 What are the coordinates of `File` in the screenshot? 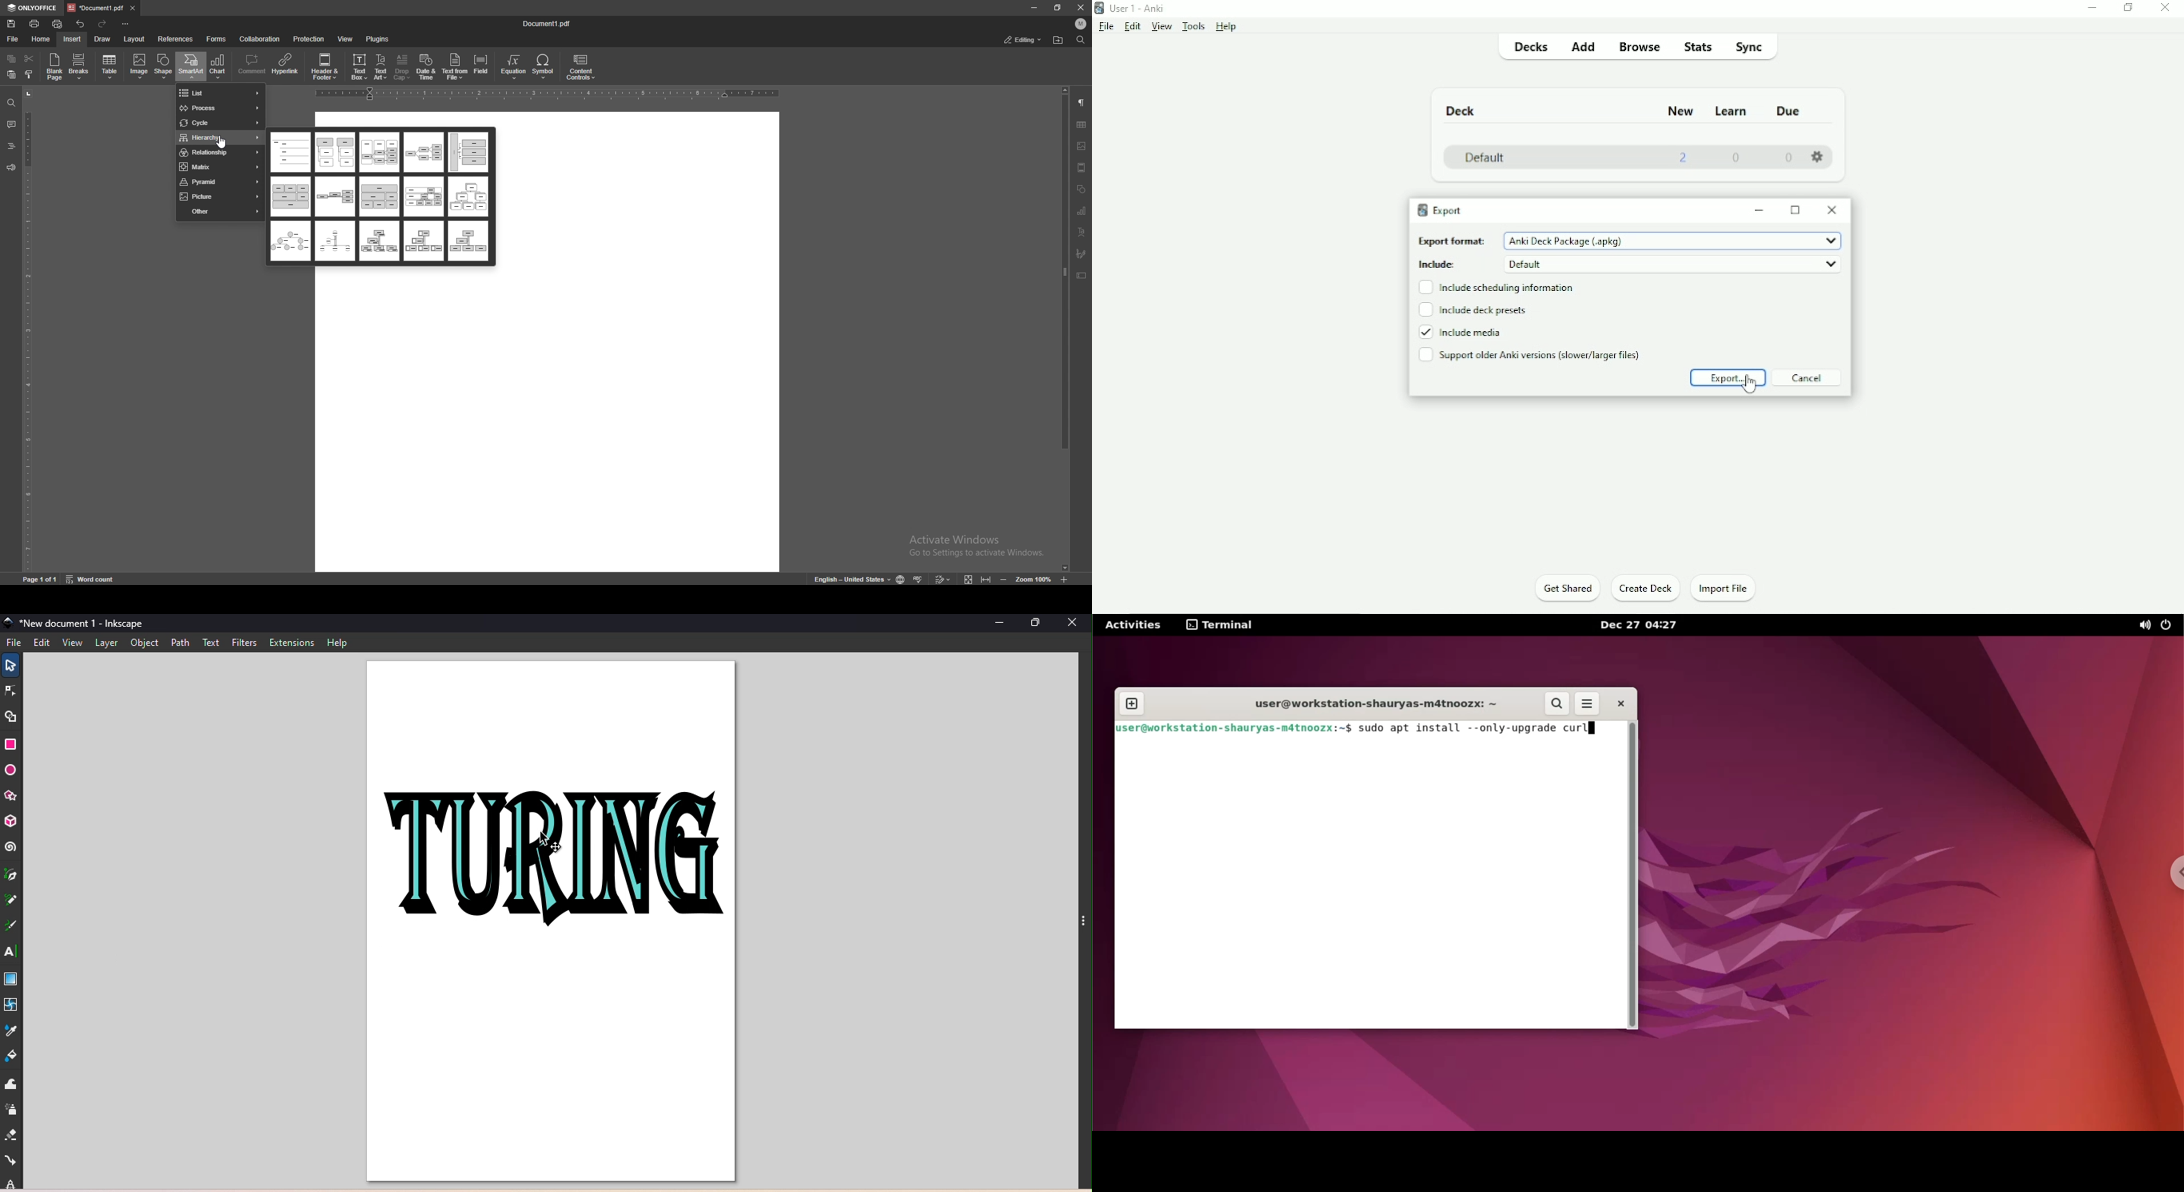 It's located at (15, 642).